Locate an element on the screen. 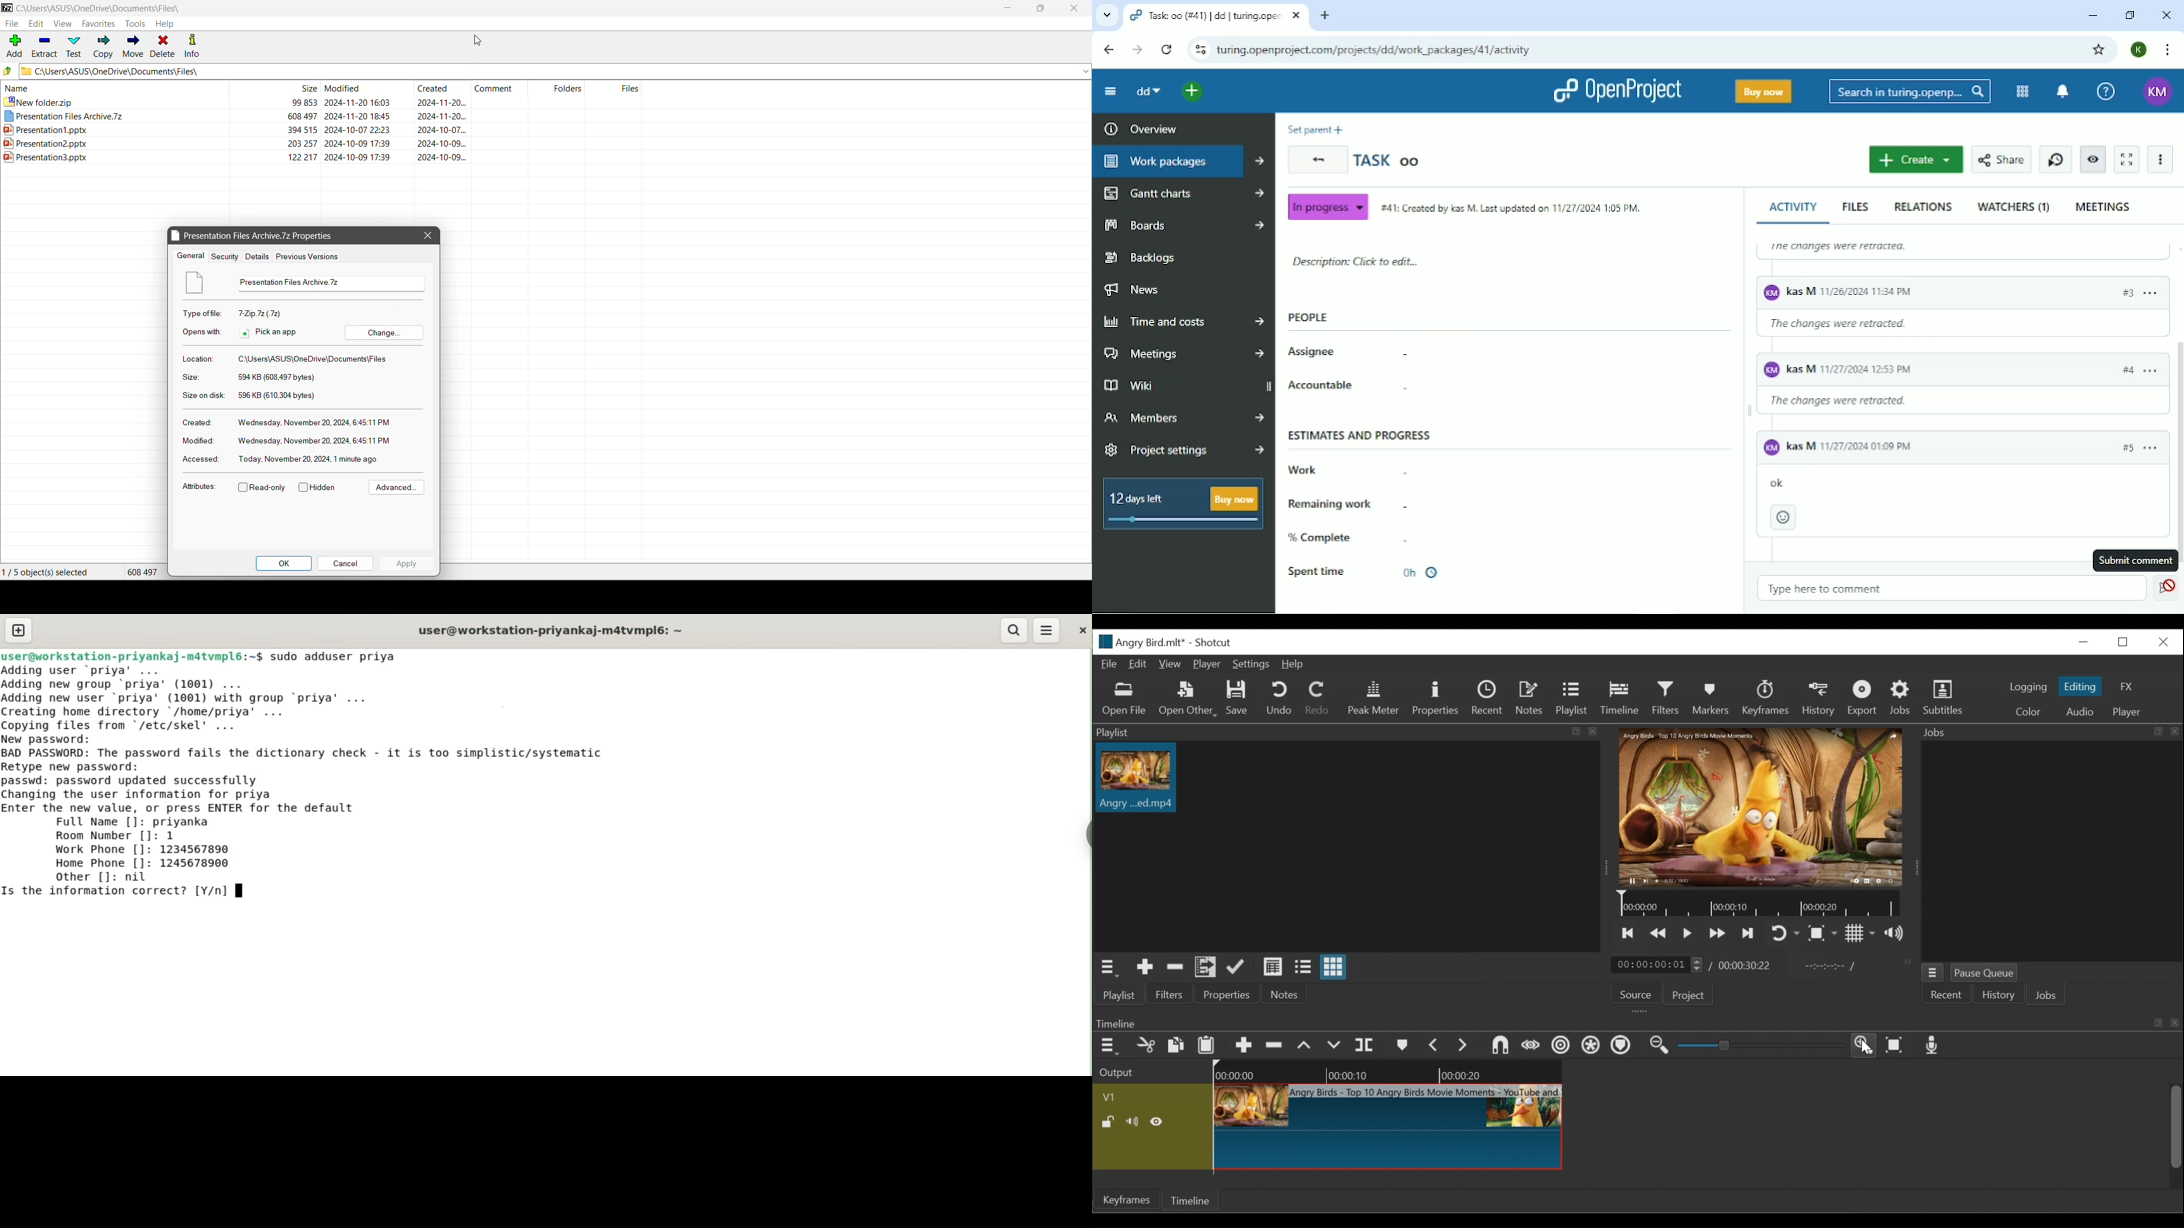  Location is located at coordinates (197, 359).